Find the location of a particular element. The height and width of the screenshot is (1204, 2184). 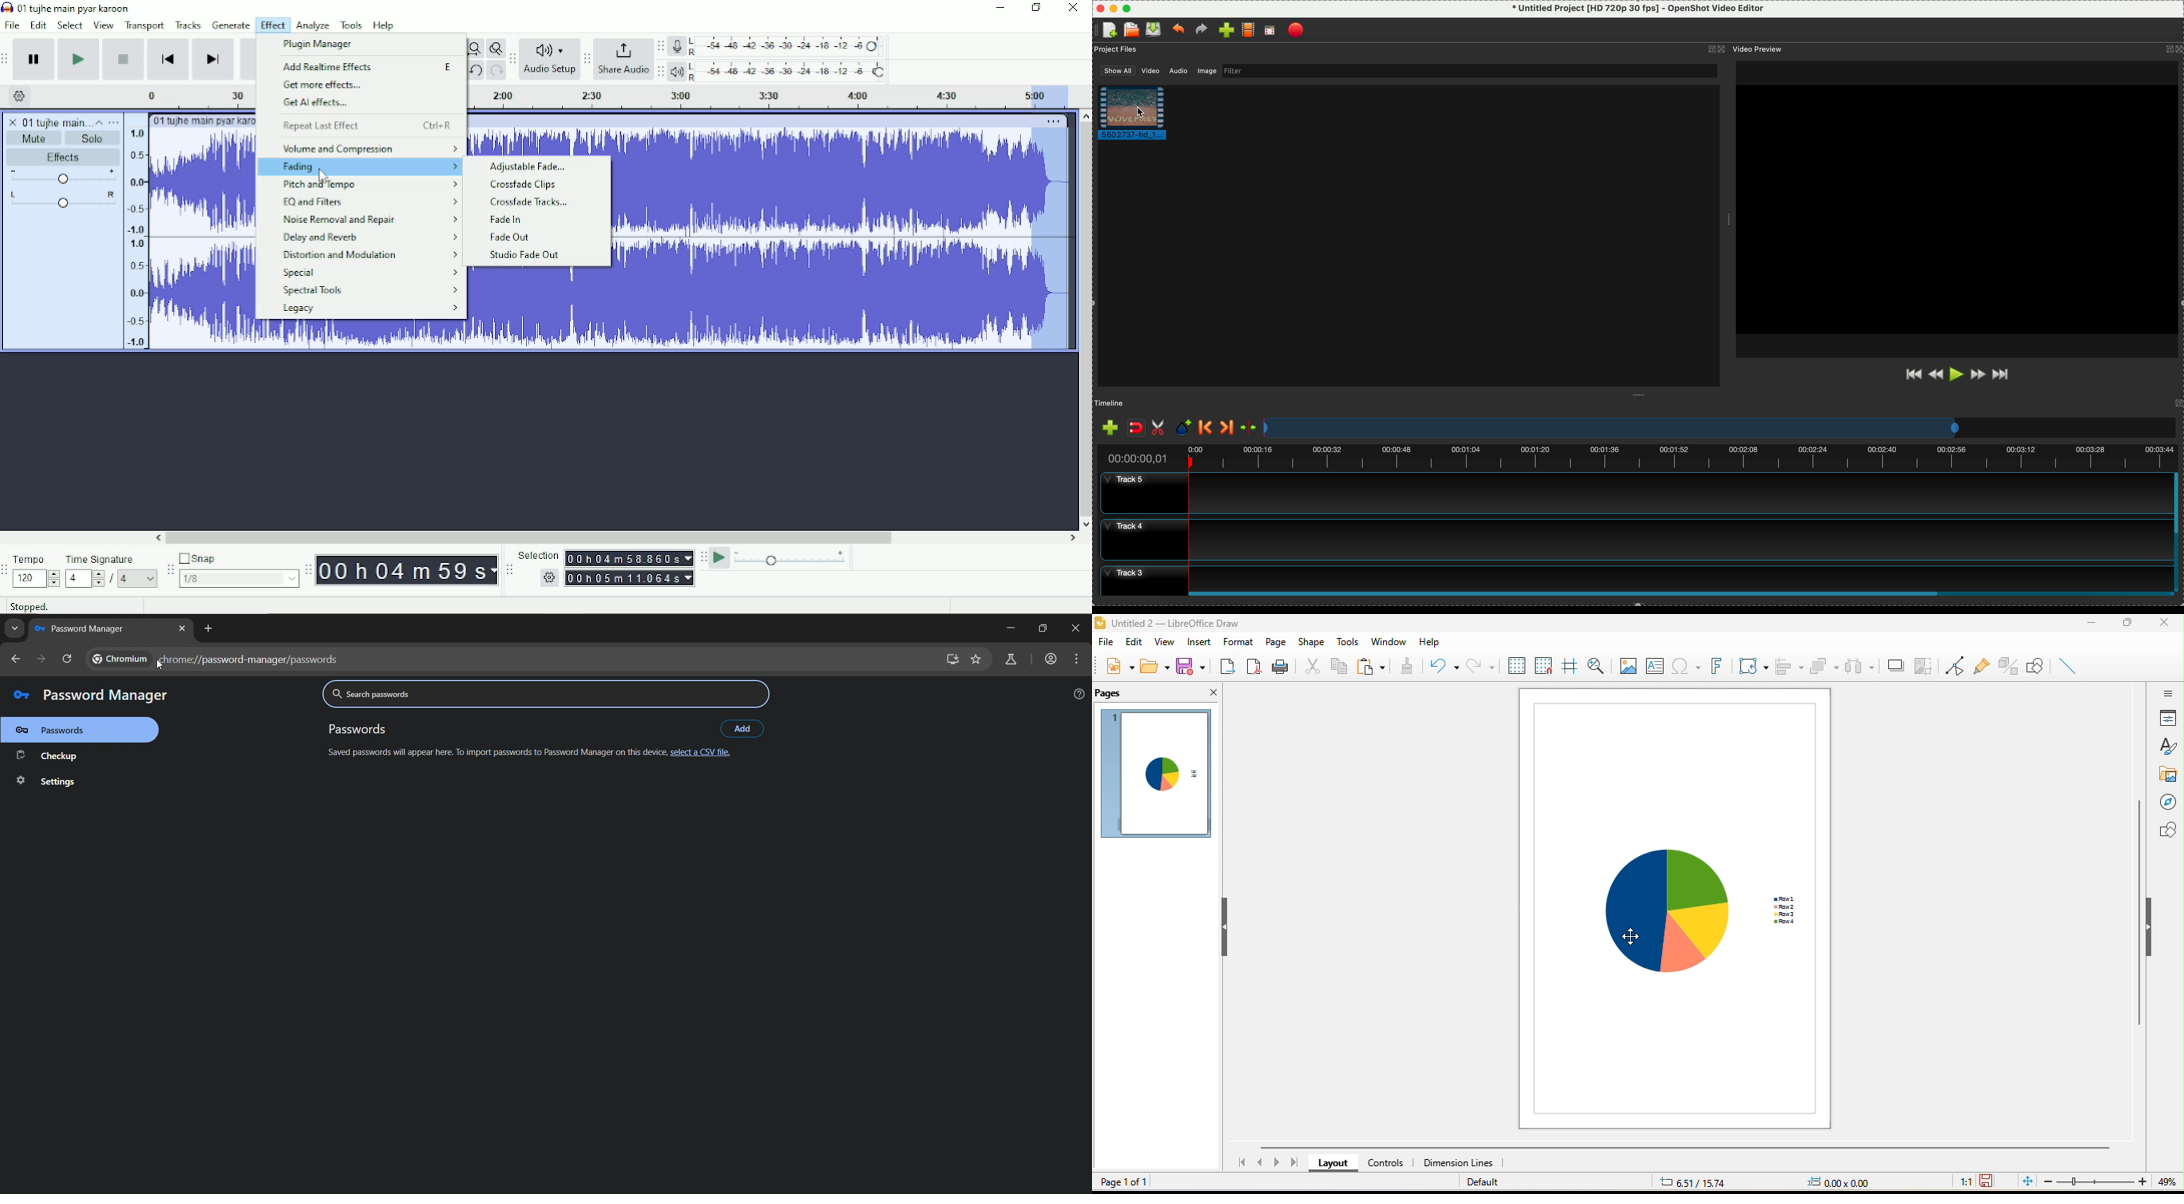

close is located at coordinates (1076, 628).